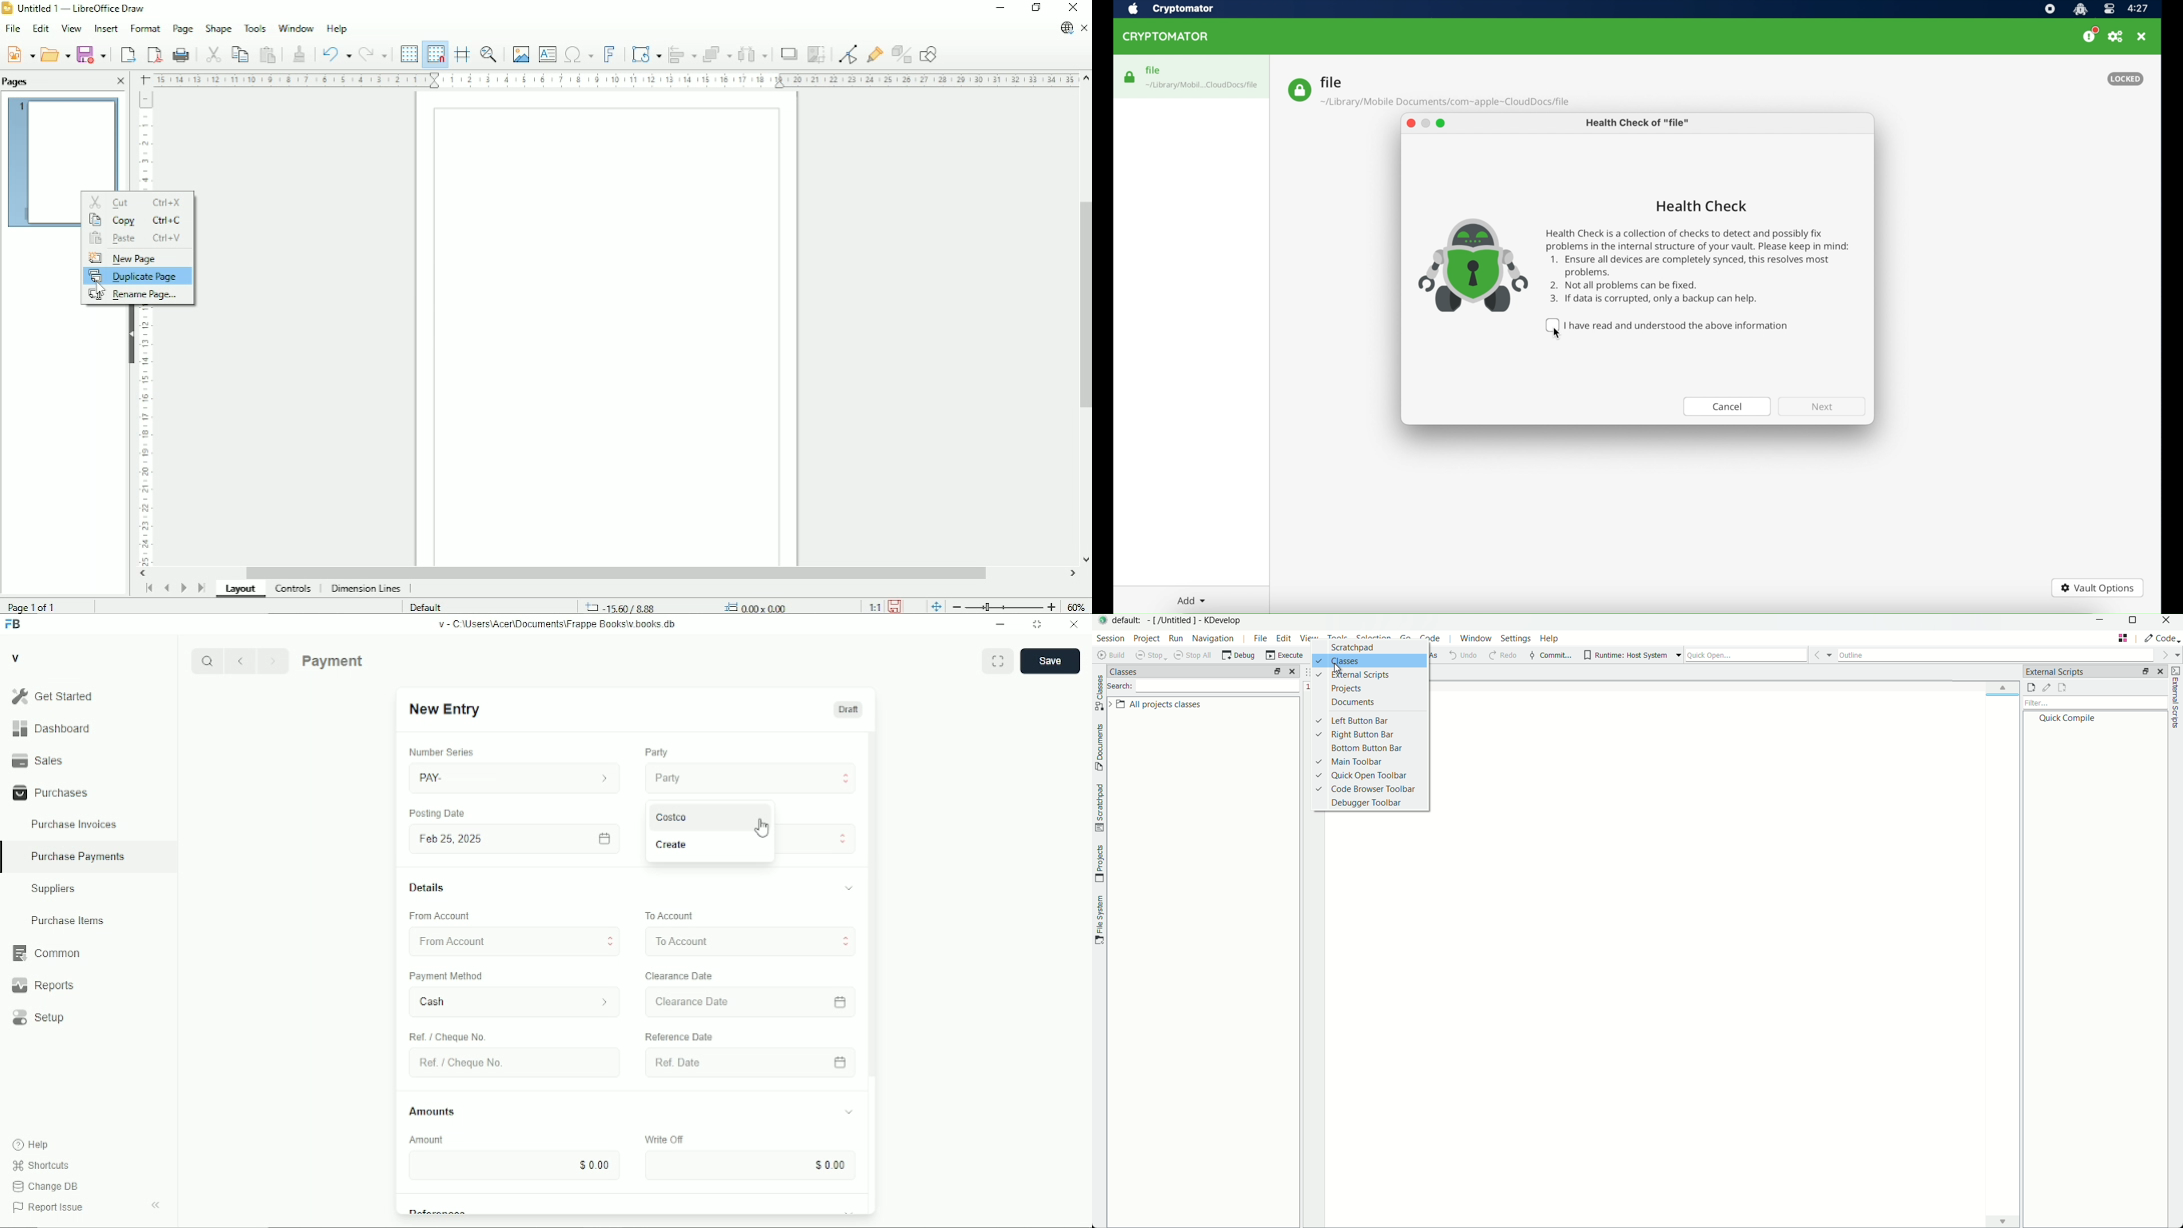 Image resolution: width=2184 pixels, height=1232 pixels. What do you see at coordinates (41, 1166) in the screenshot?
I see `Shortcuts` at bounding box center [41, 1166].